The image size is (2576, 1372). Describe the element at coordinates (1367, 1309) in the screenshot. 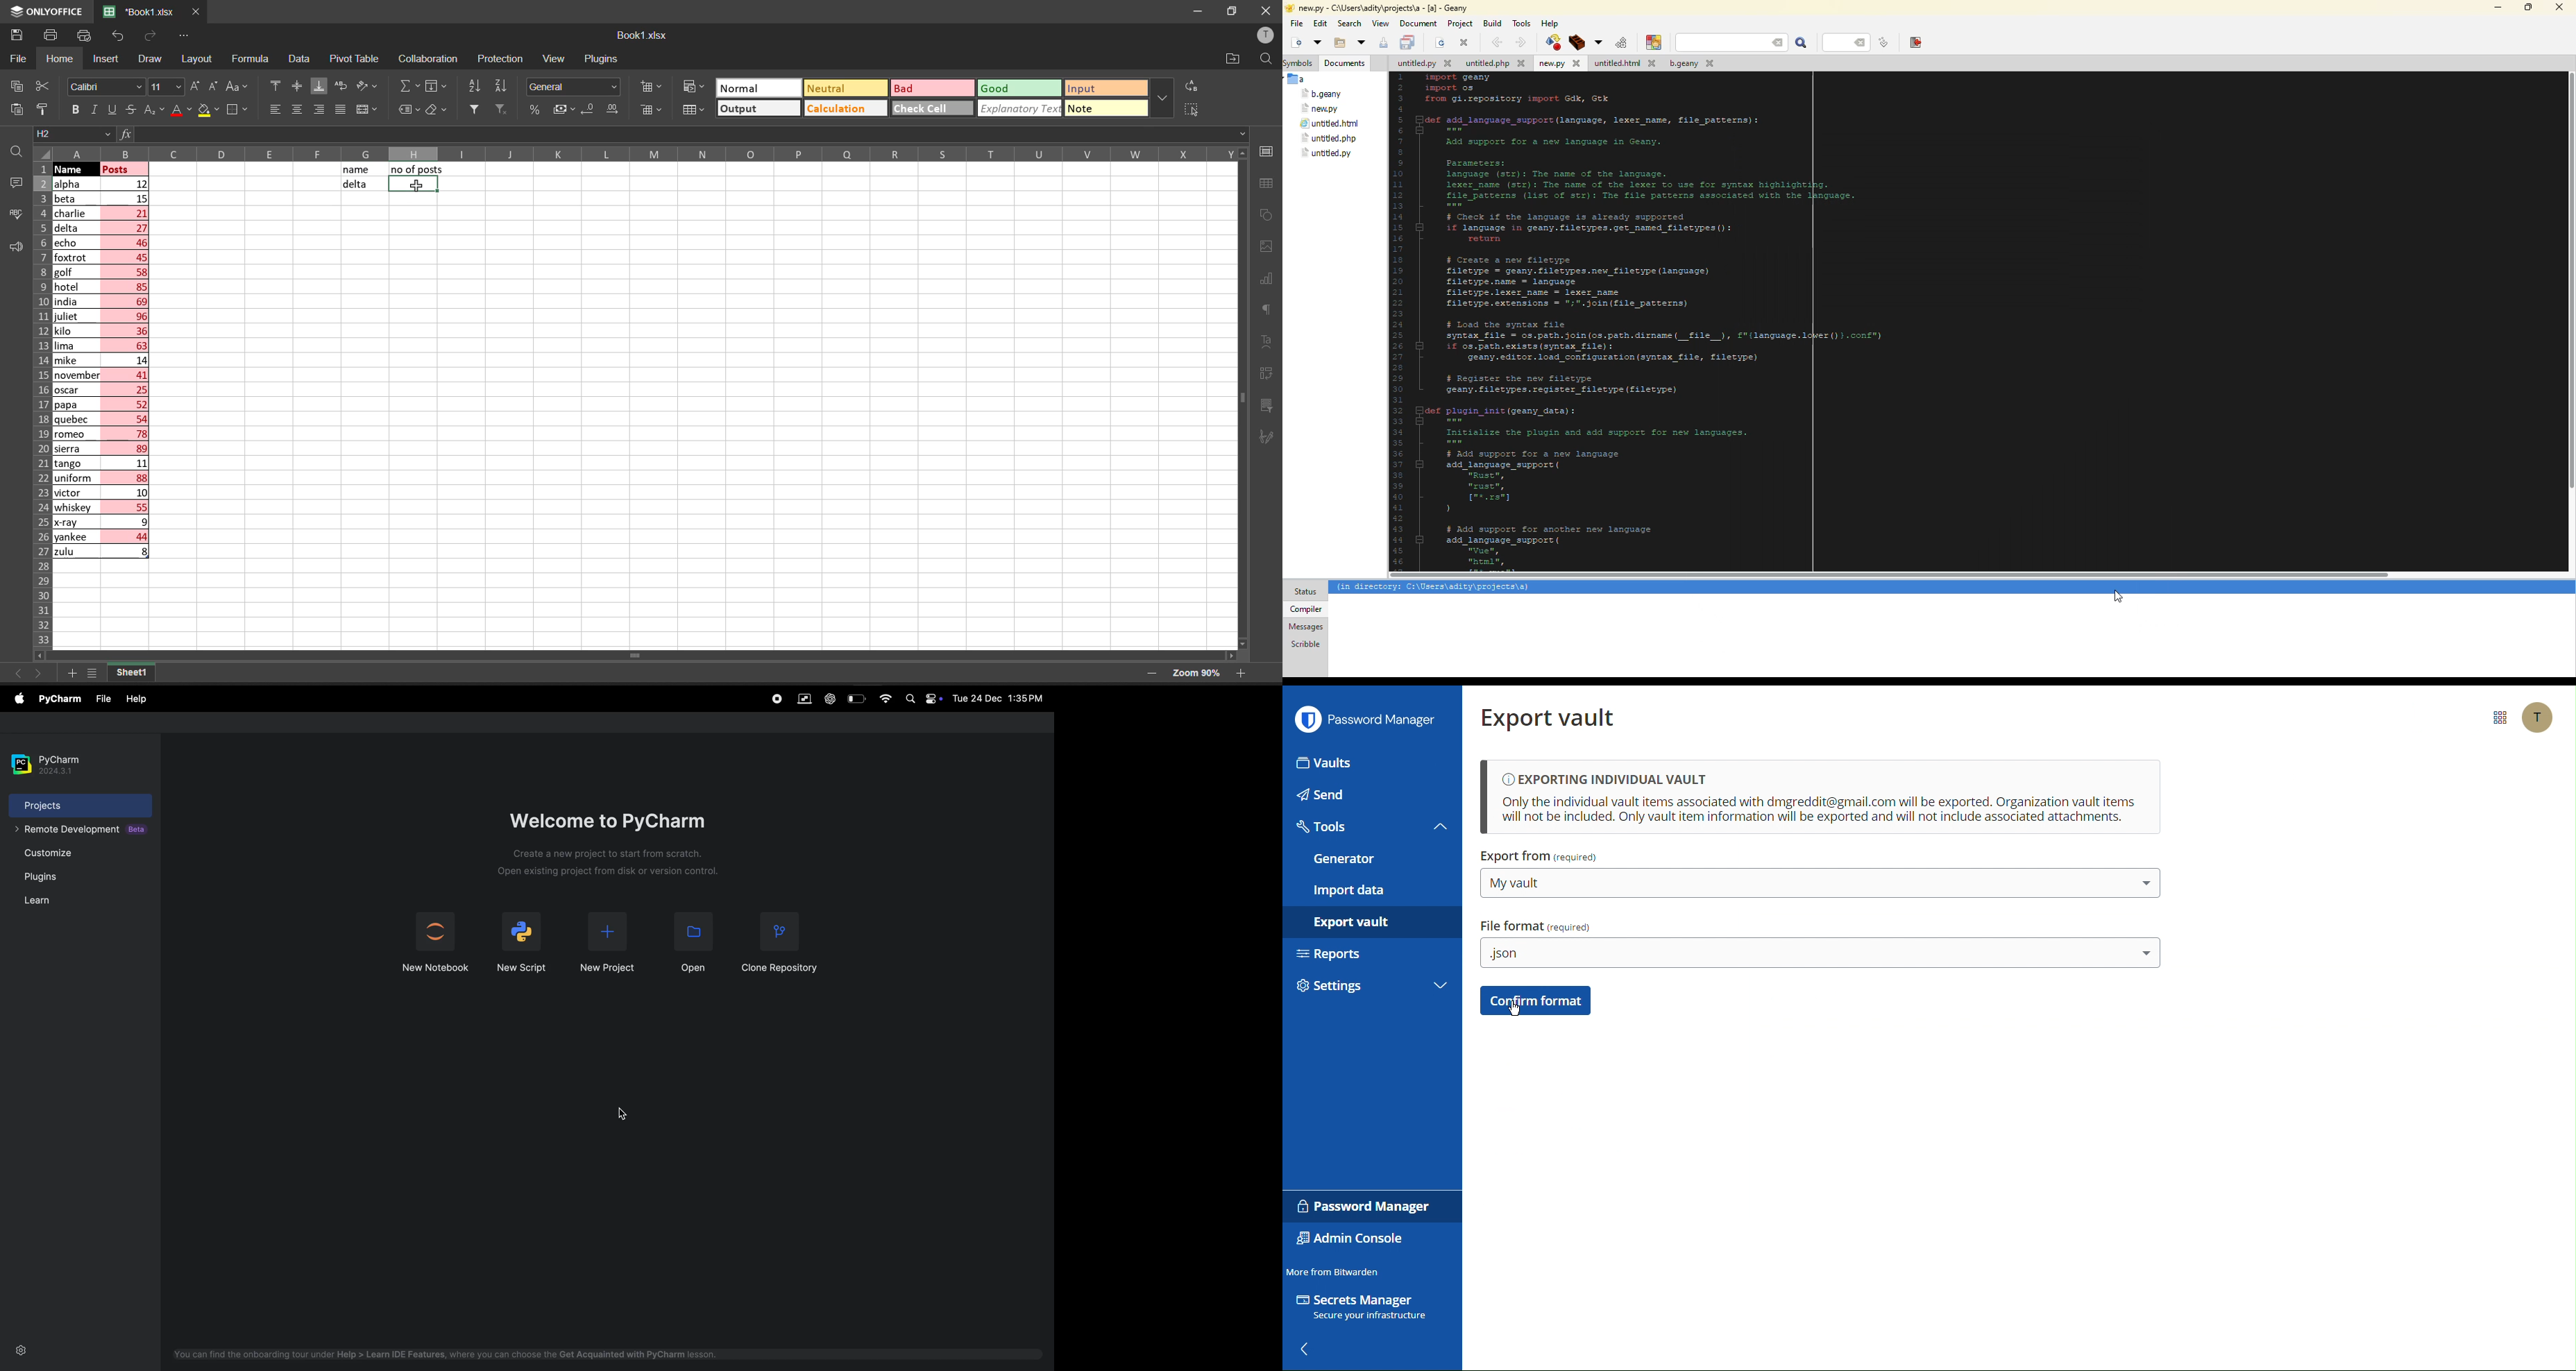

I see `Secrets Manager ` at that location.